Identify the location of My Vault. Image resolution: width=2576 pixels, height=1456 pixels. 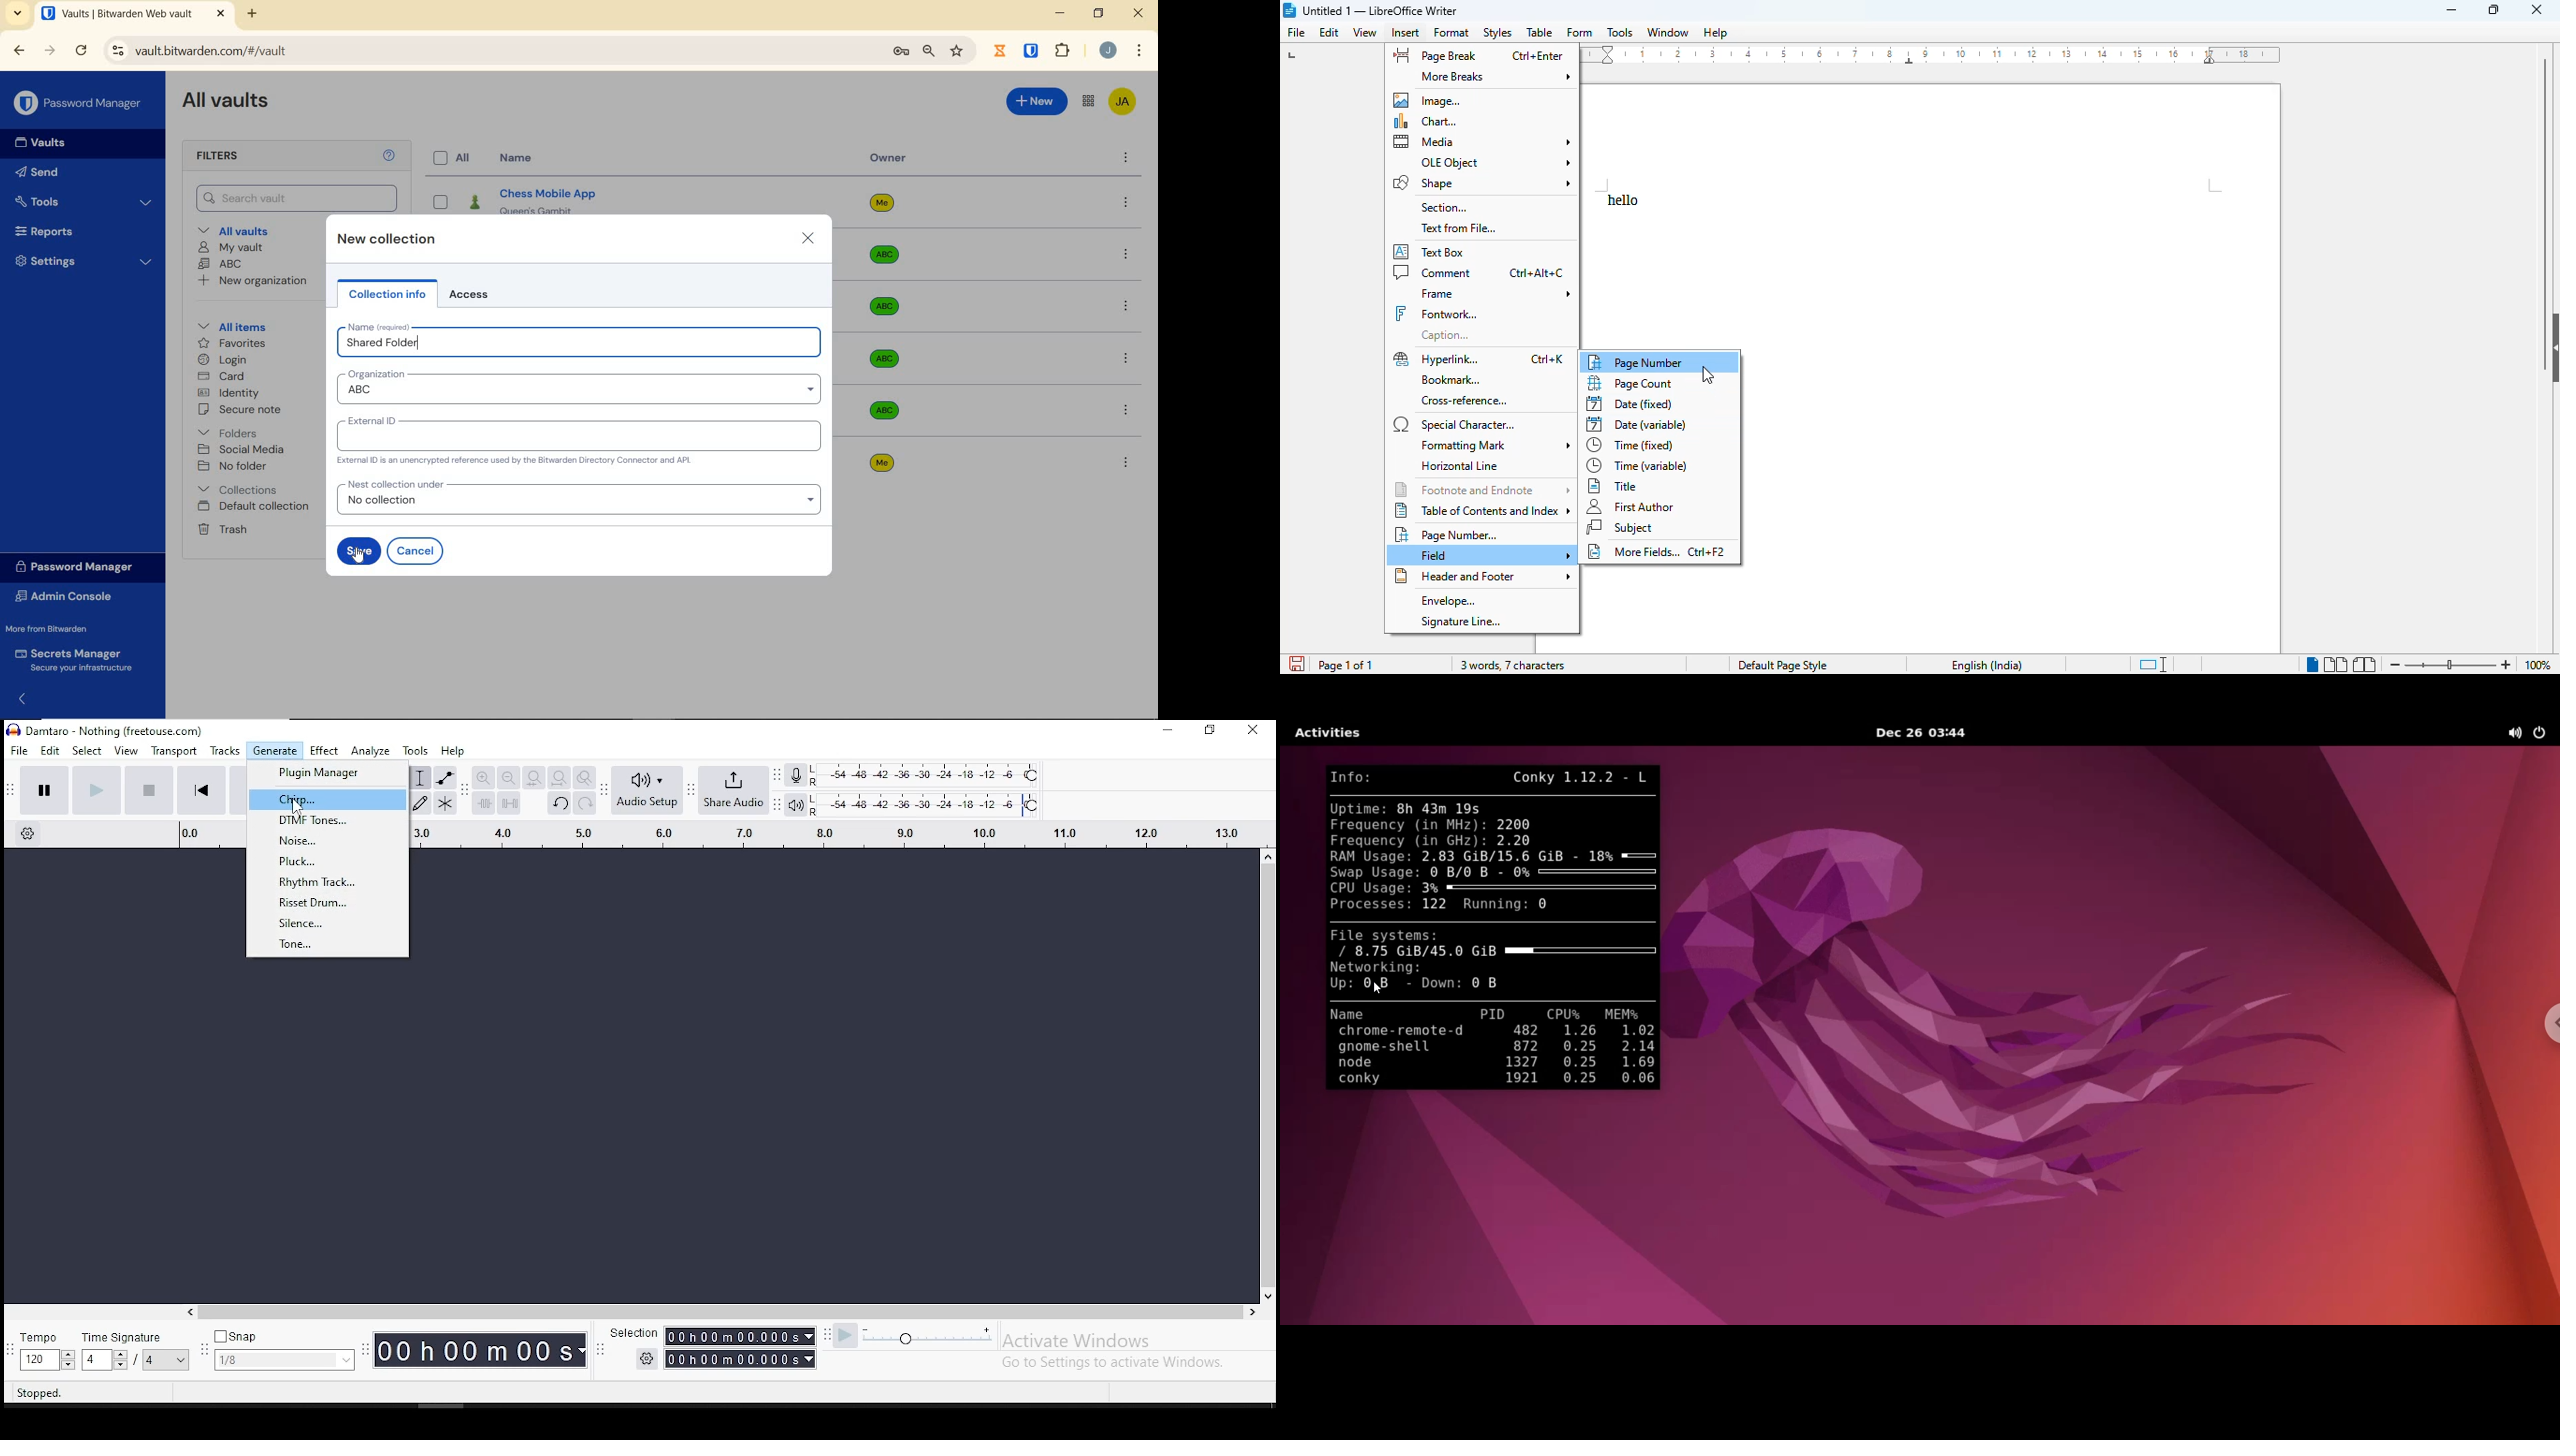
(234, 248).